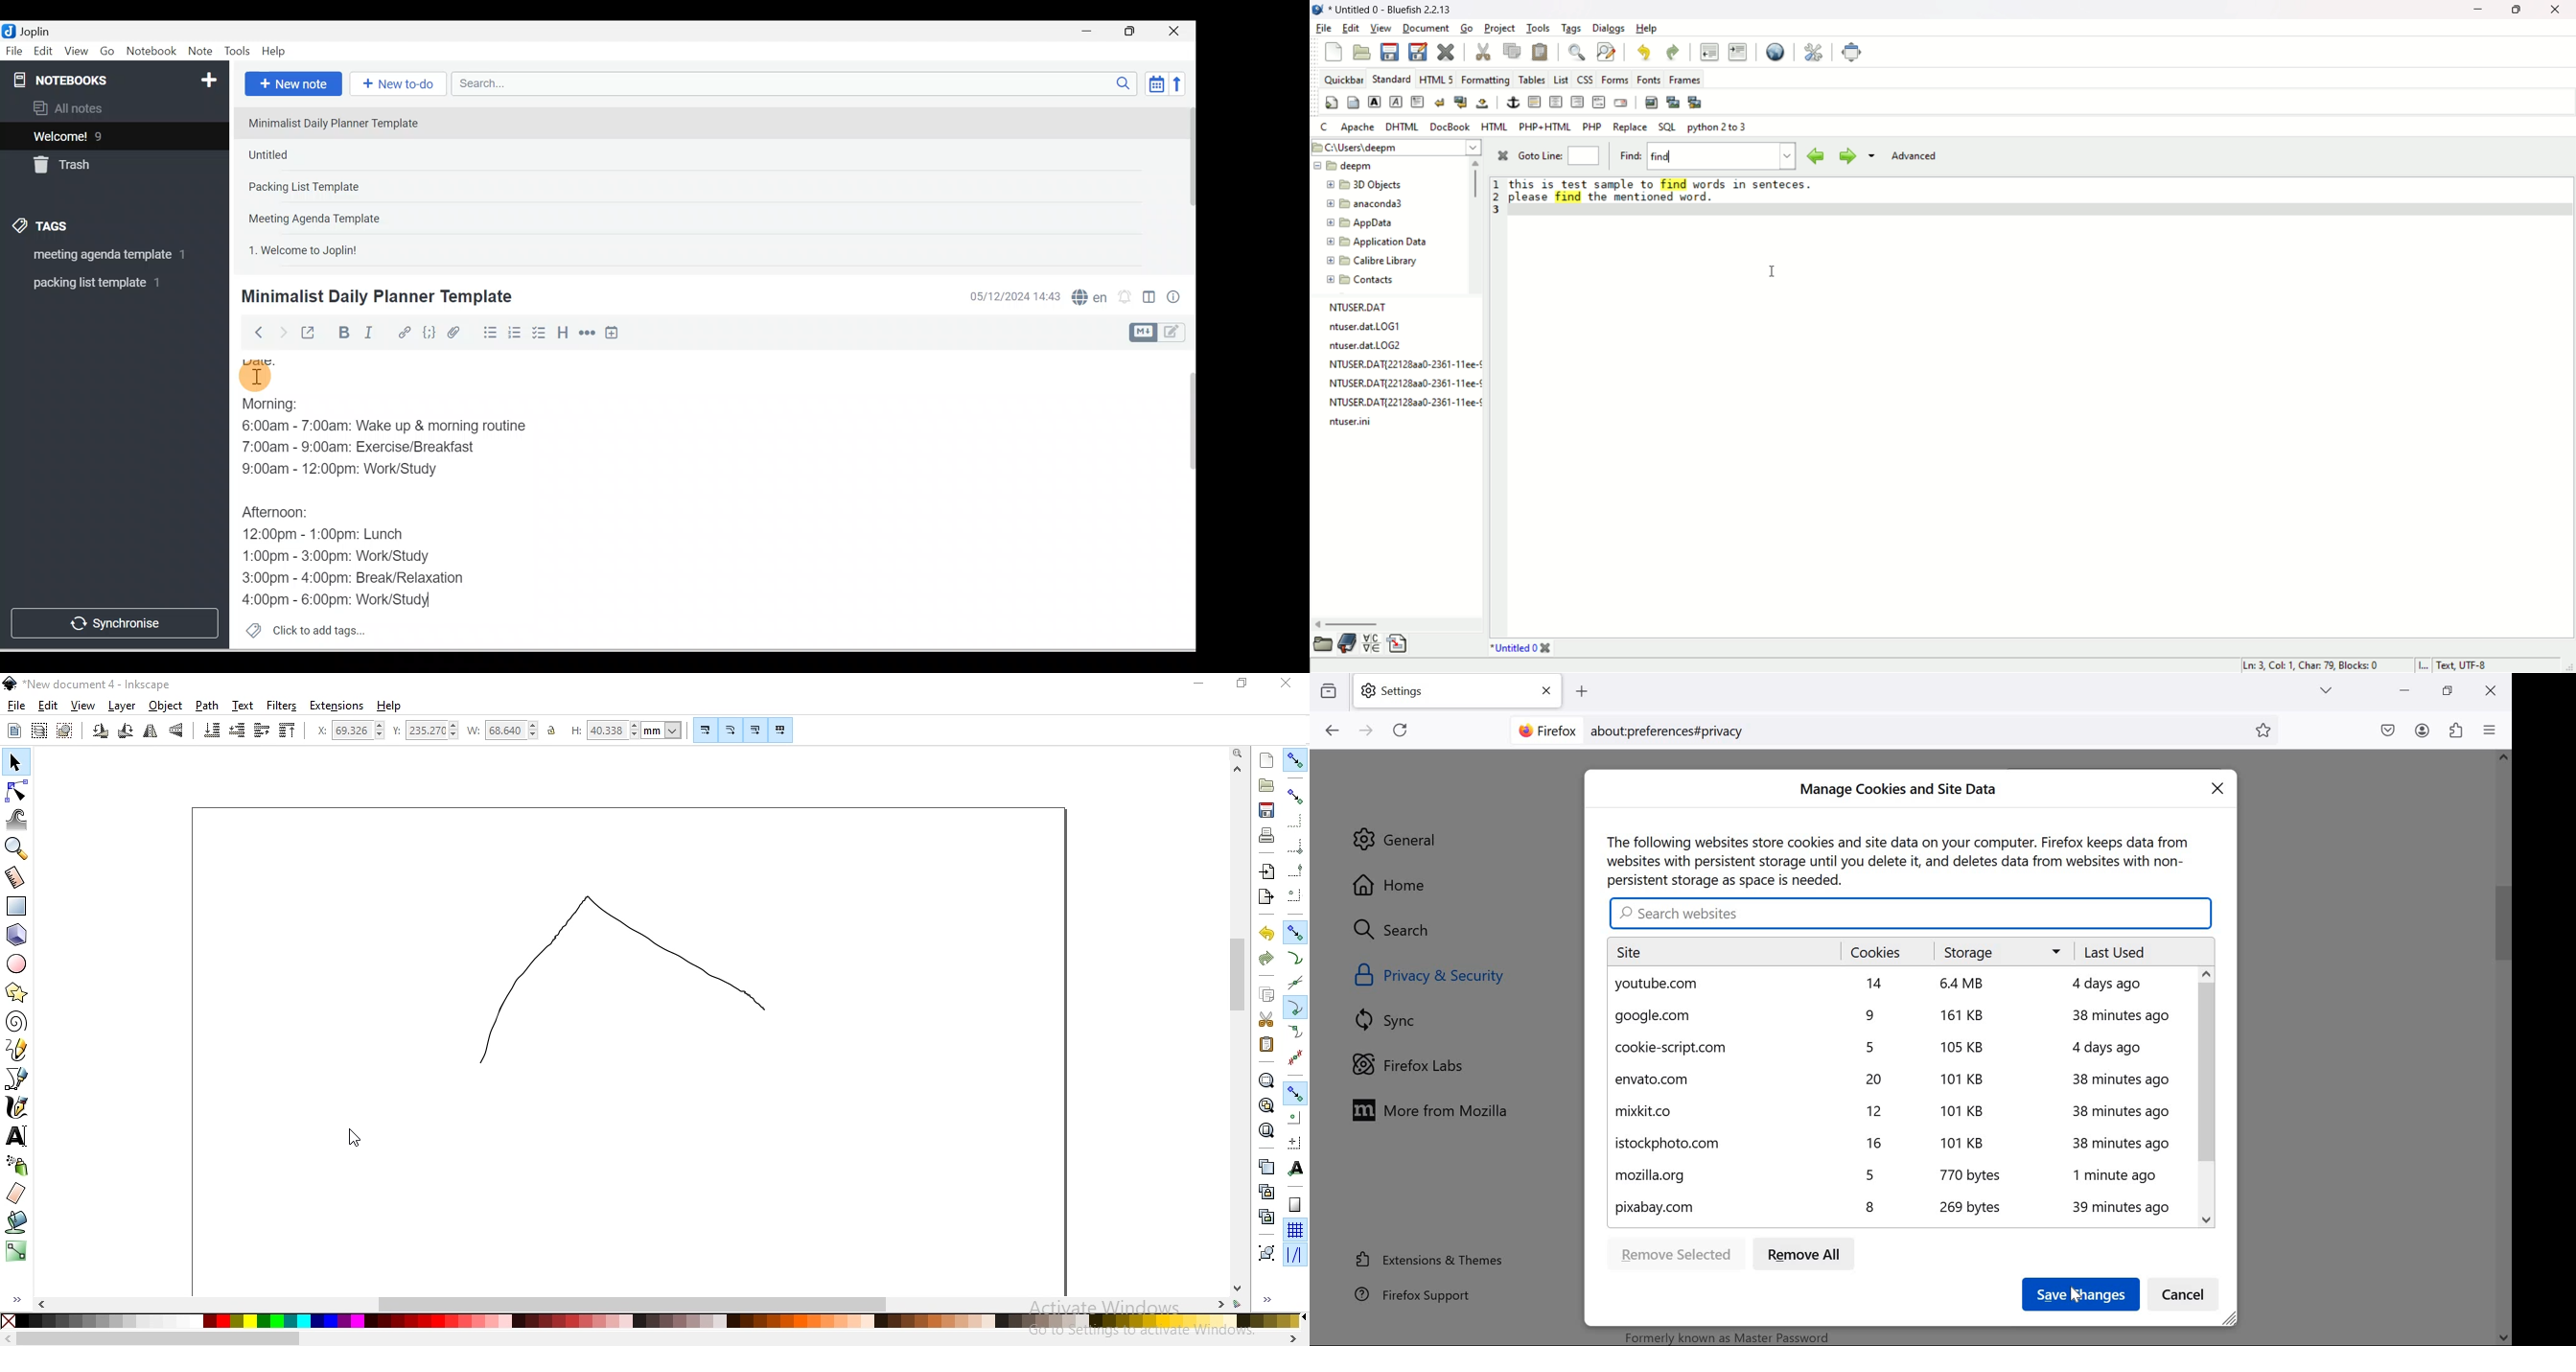 This screenshot has height=1372, width=2576. Describe the element at coordinates (1354, 103) in the screenshot. I see `body` at that location.